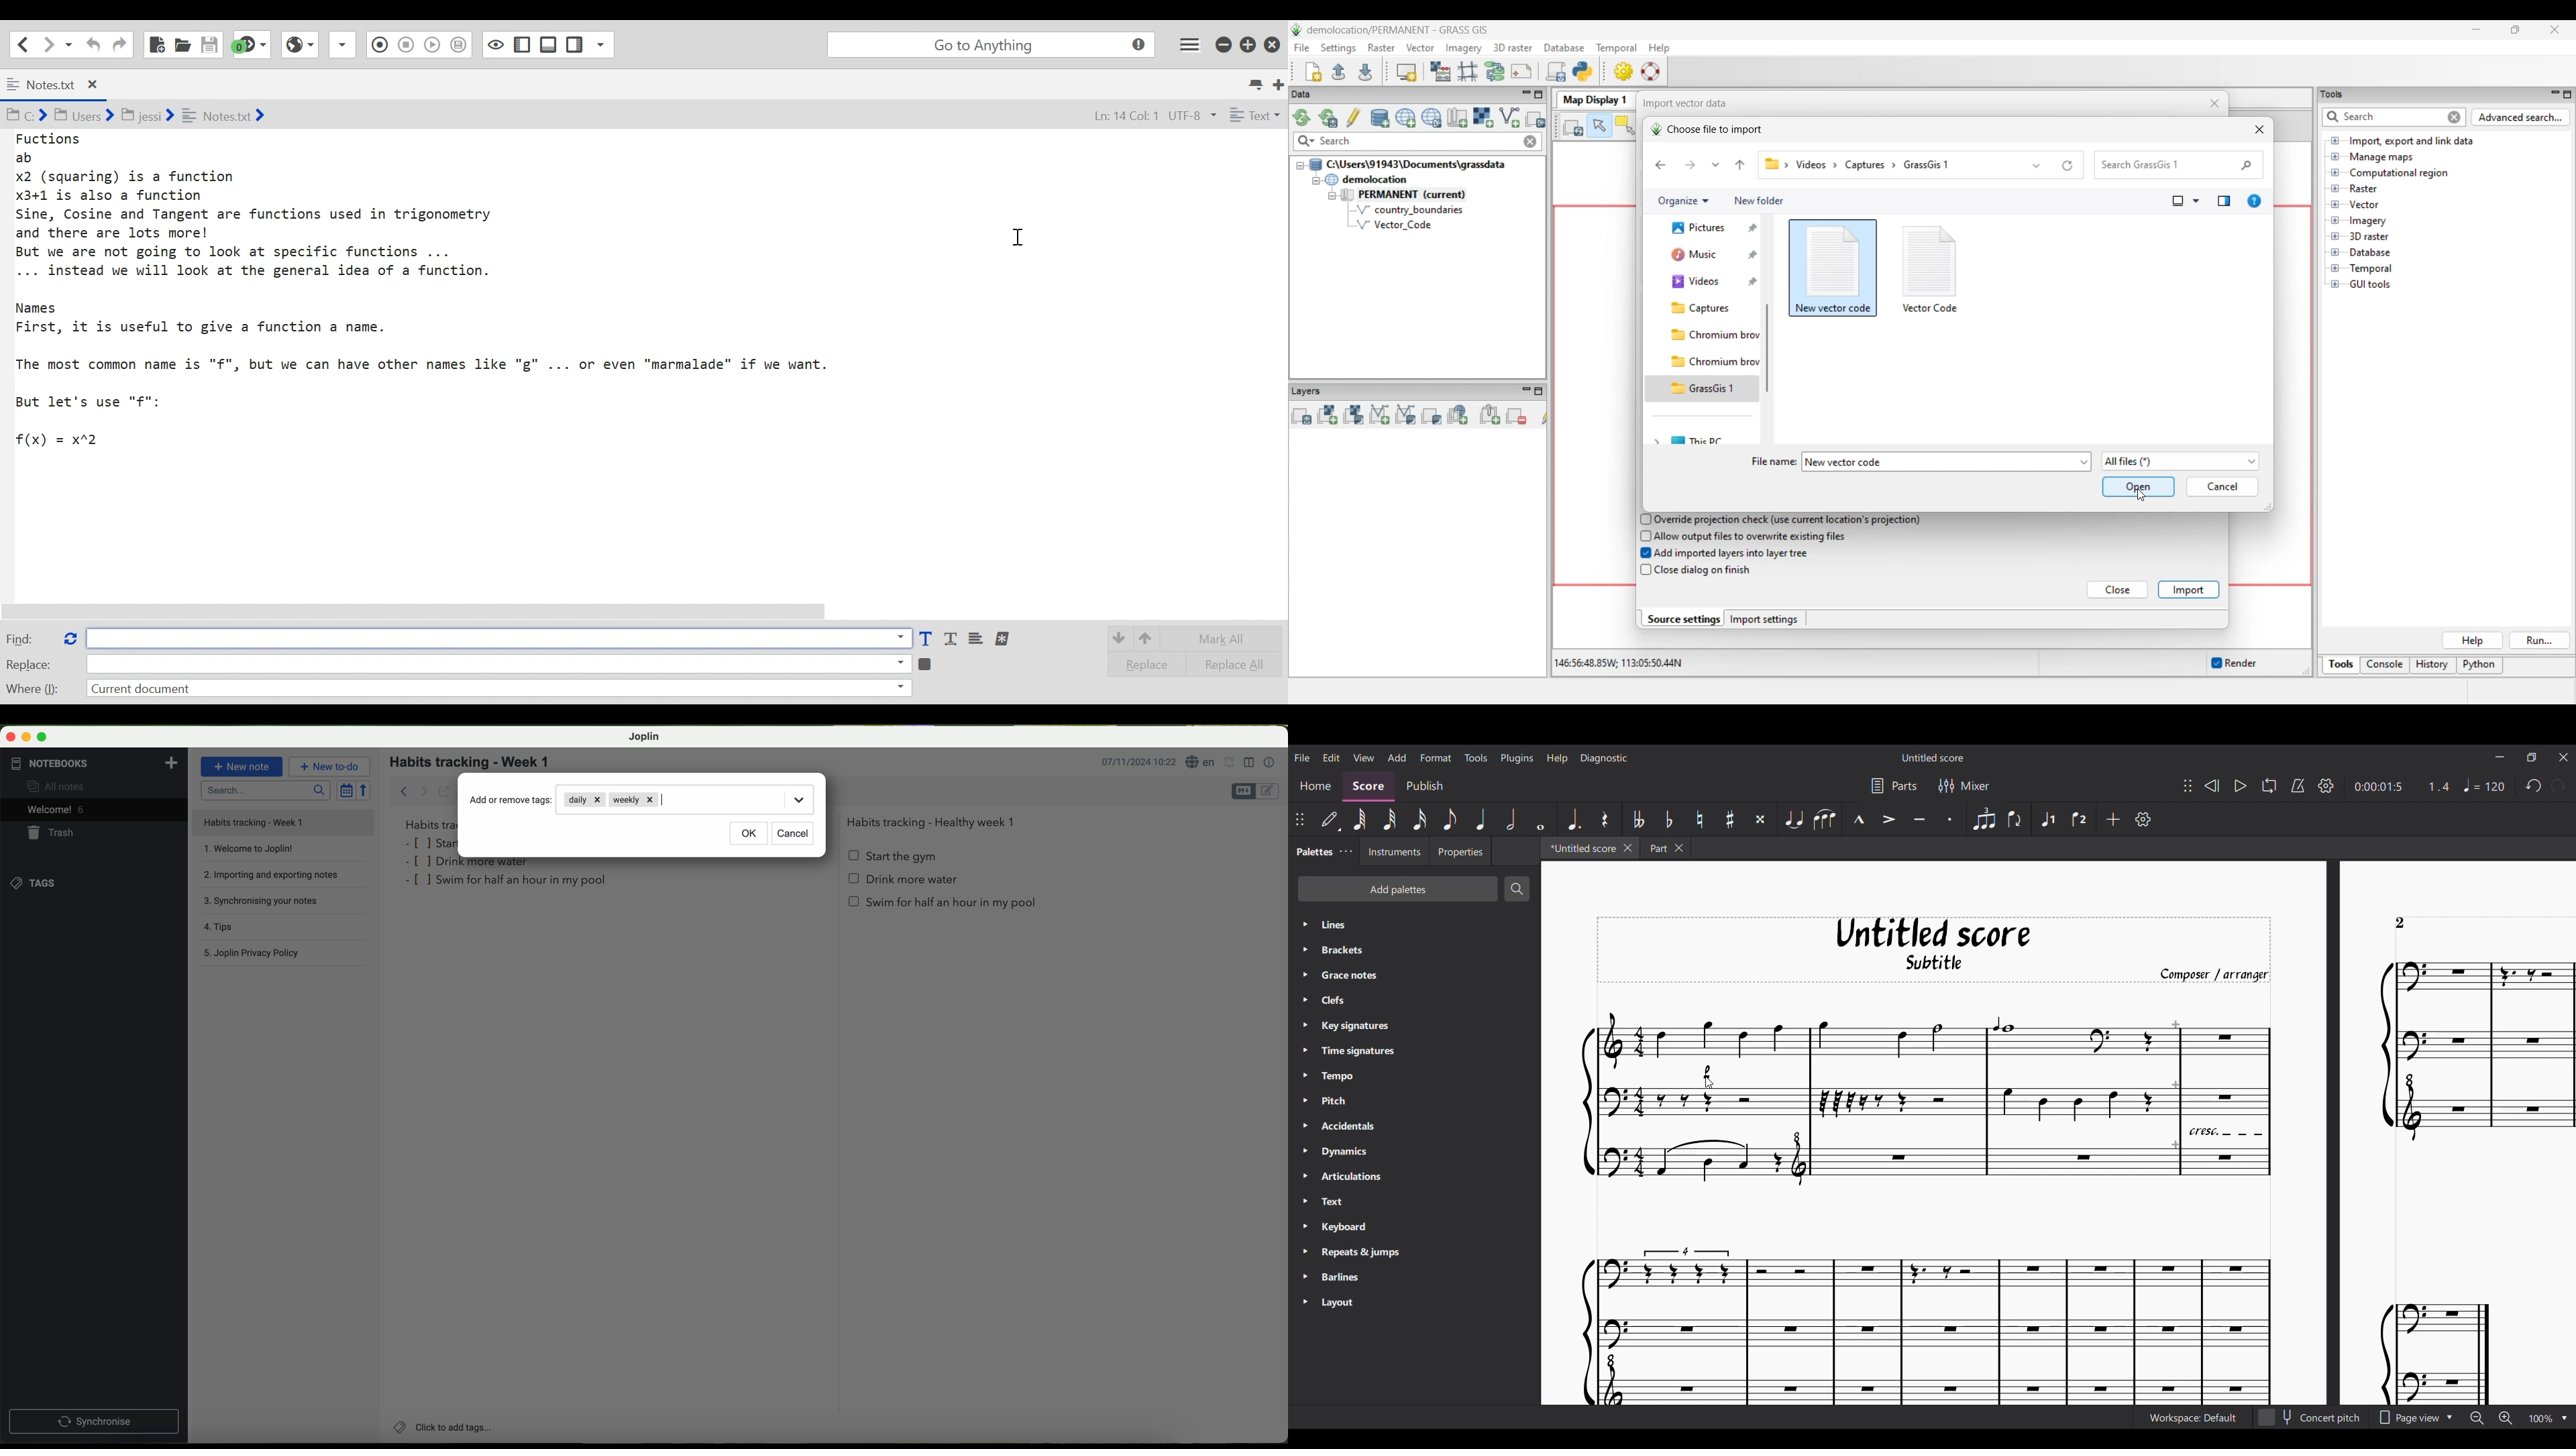 The image size is (2576, 1456). Describe the element at coordinates (2017, 819) in the screenshot. I see `Flip direction` at that location.